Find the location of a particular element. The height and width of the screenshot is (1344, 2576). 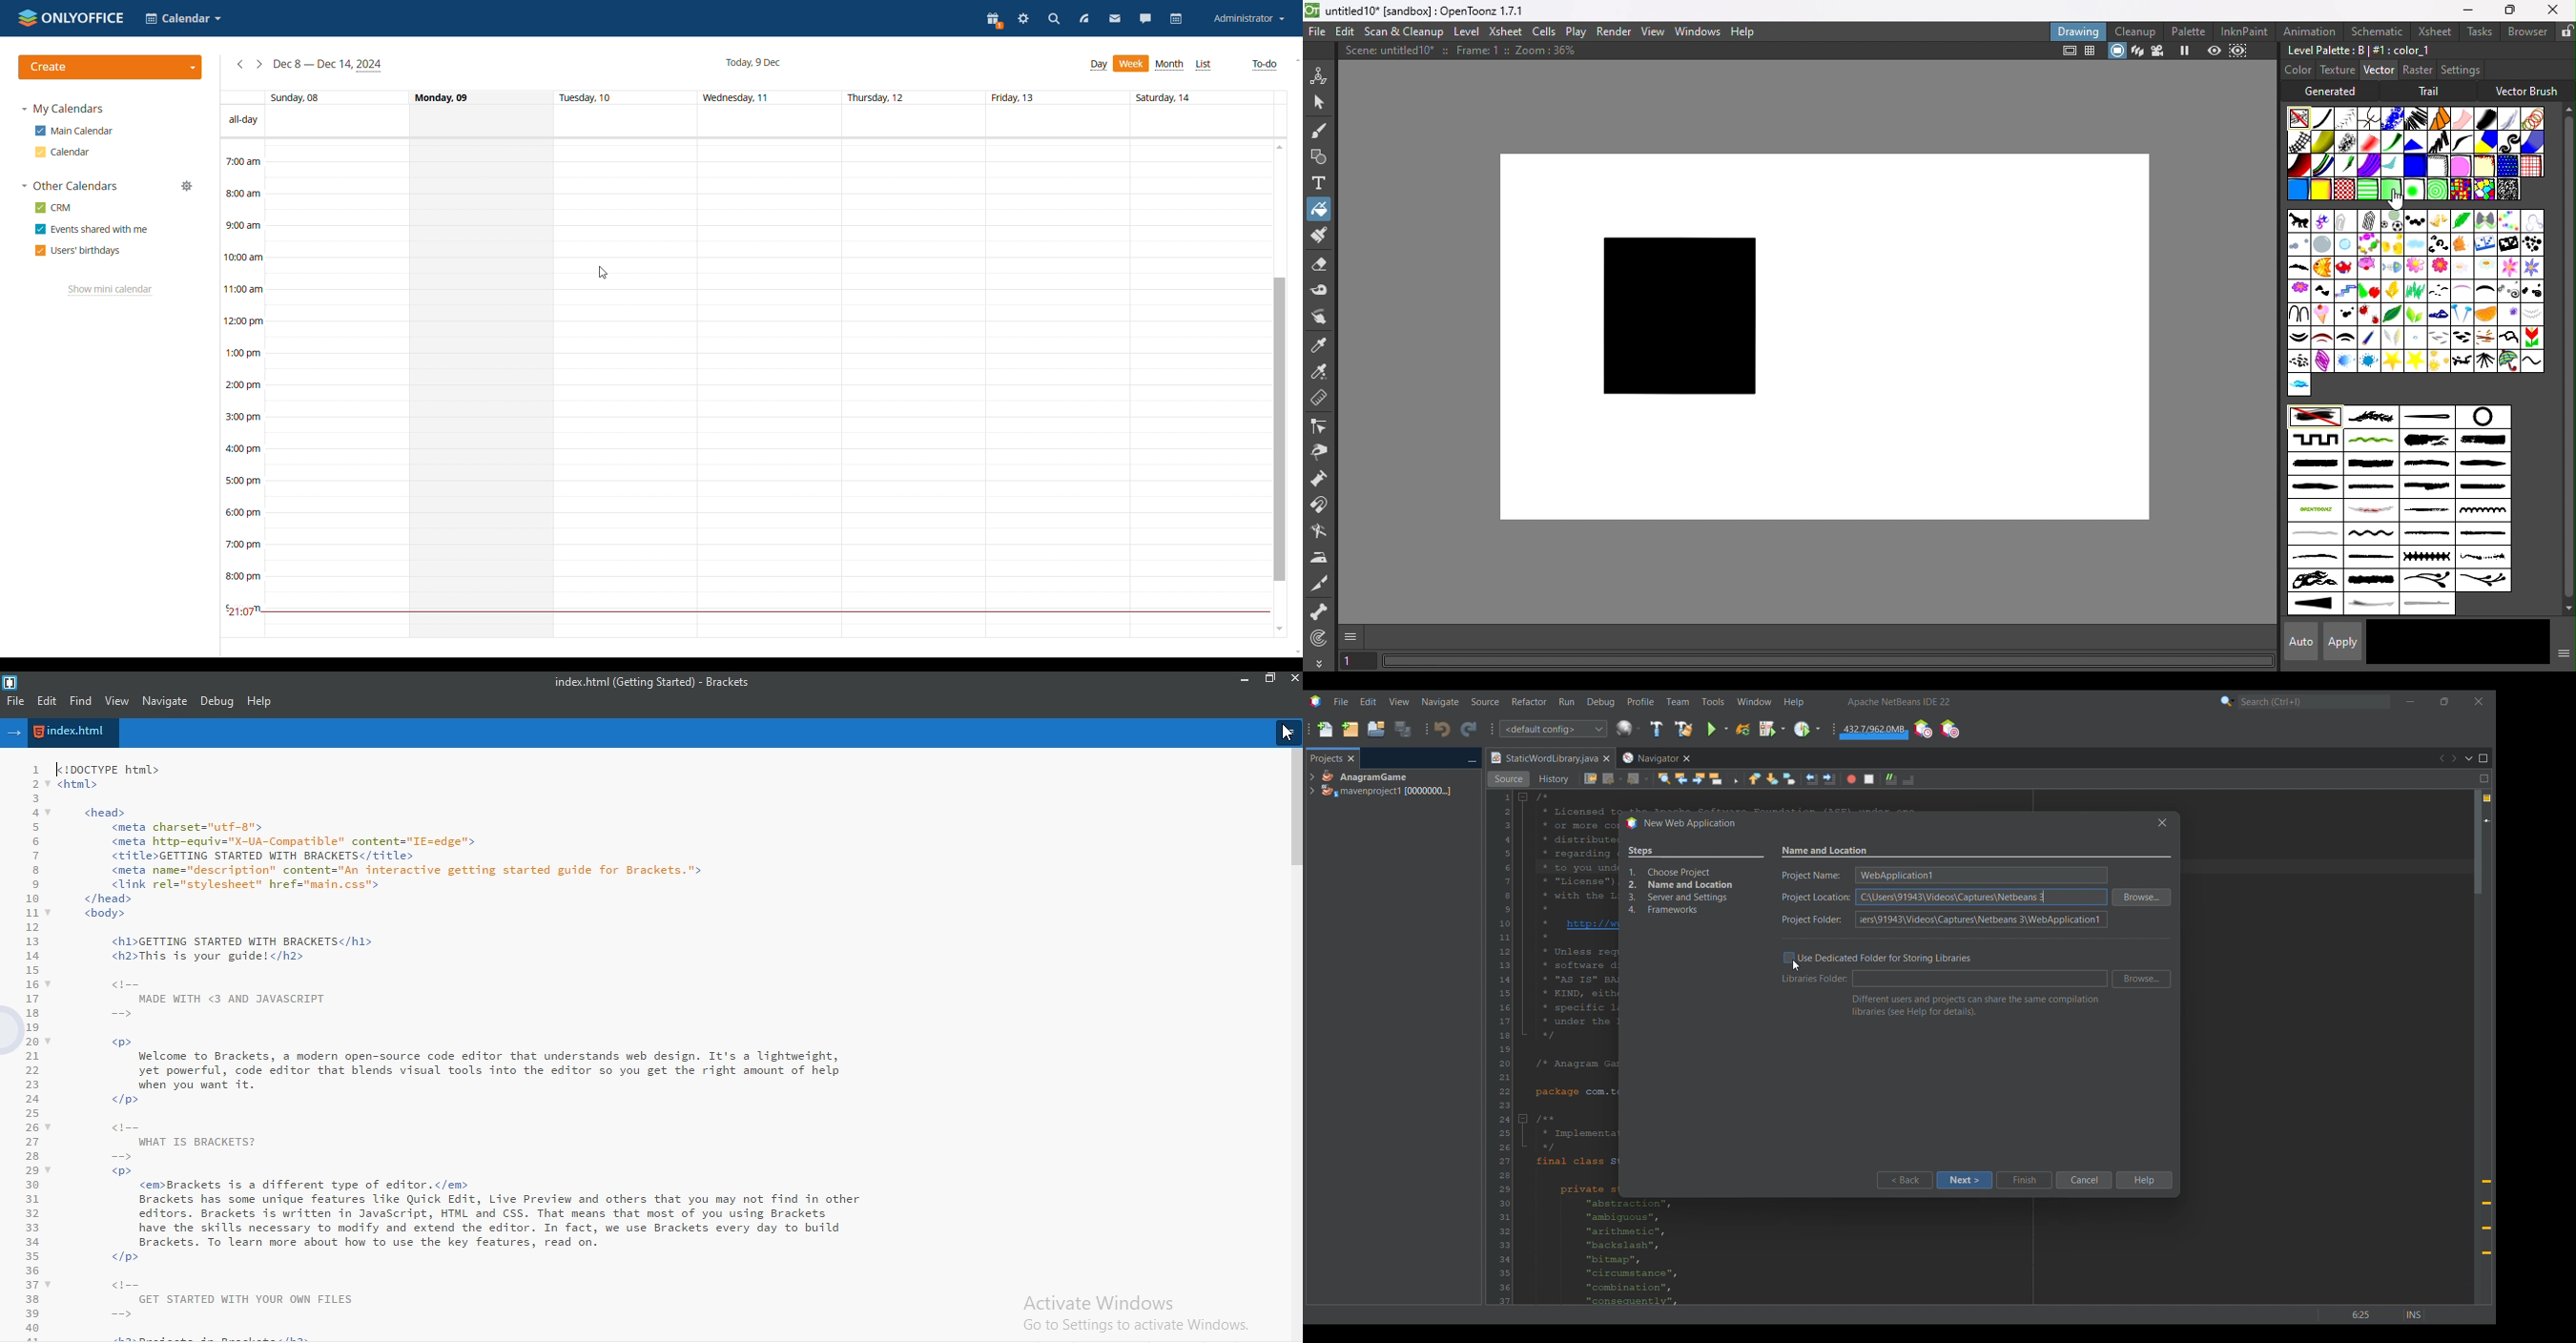

Previous bookmark is located at coordinates (1755, 778).